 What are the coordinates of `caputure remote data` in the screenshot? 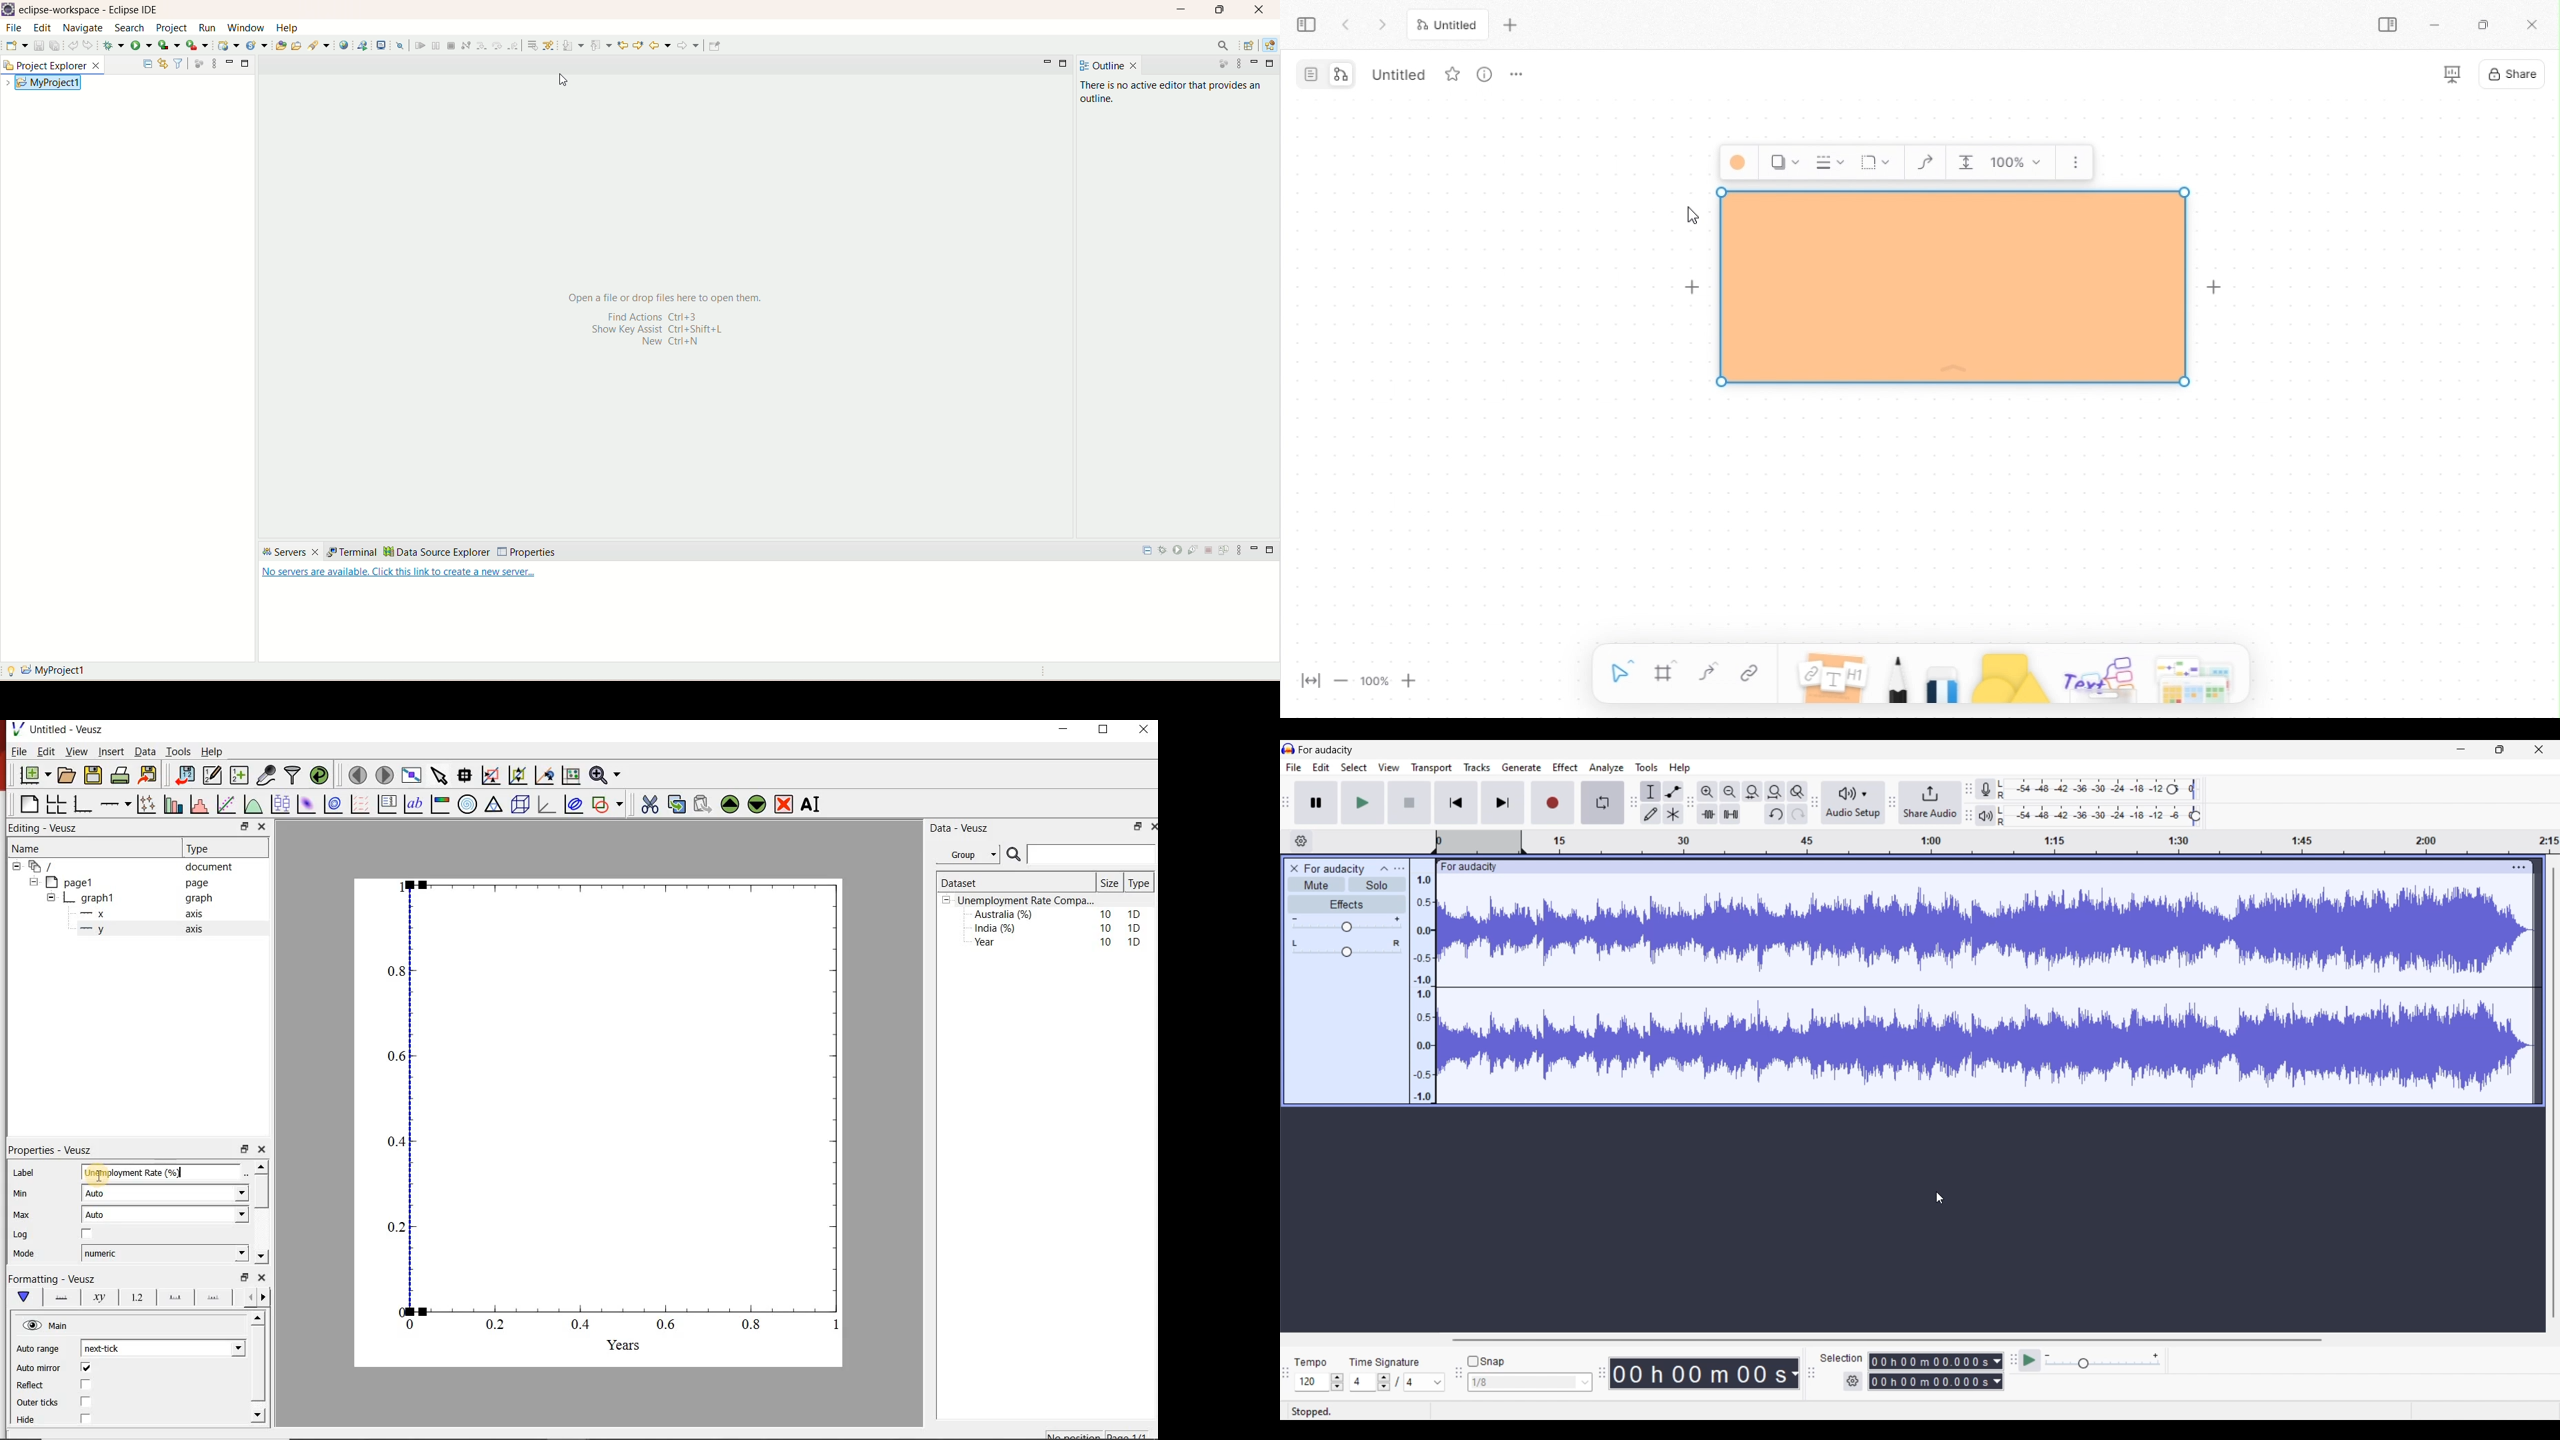 It's located at (268, 774).